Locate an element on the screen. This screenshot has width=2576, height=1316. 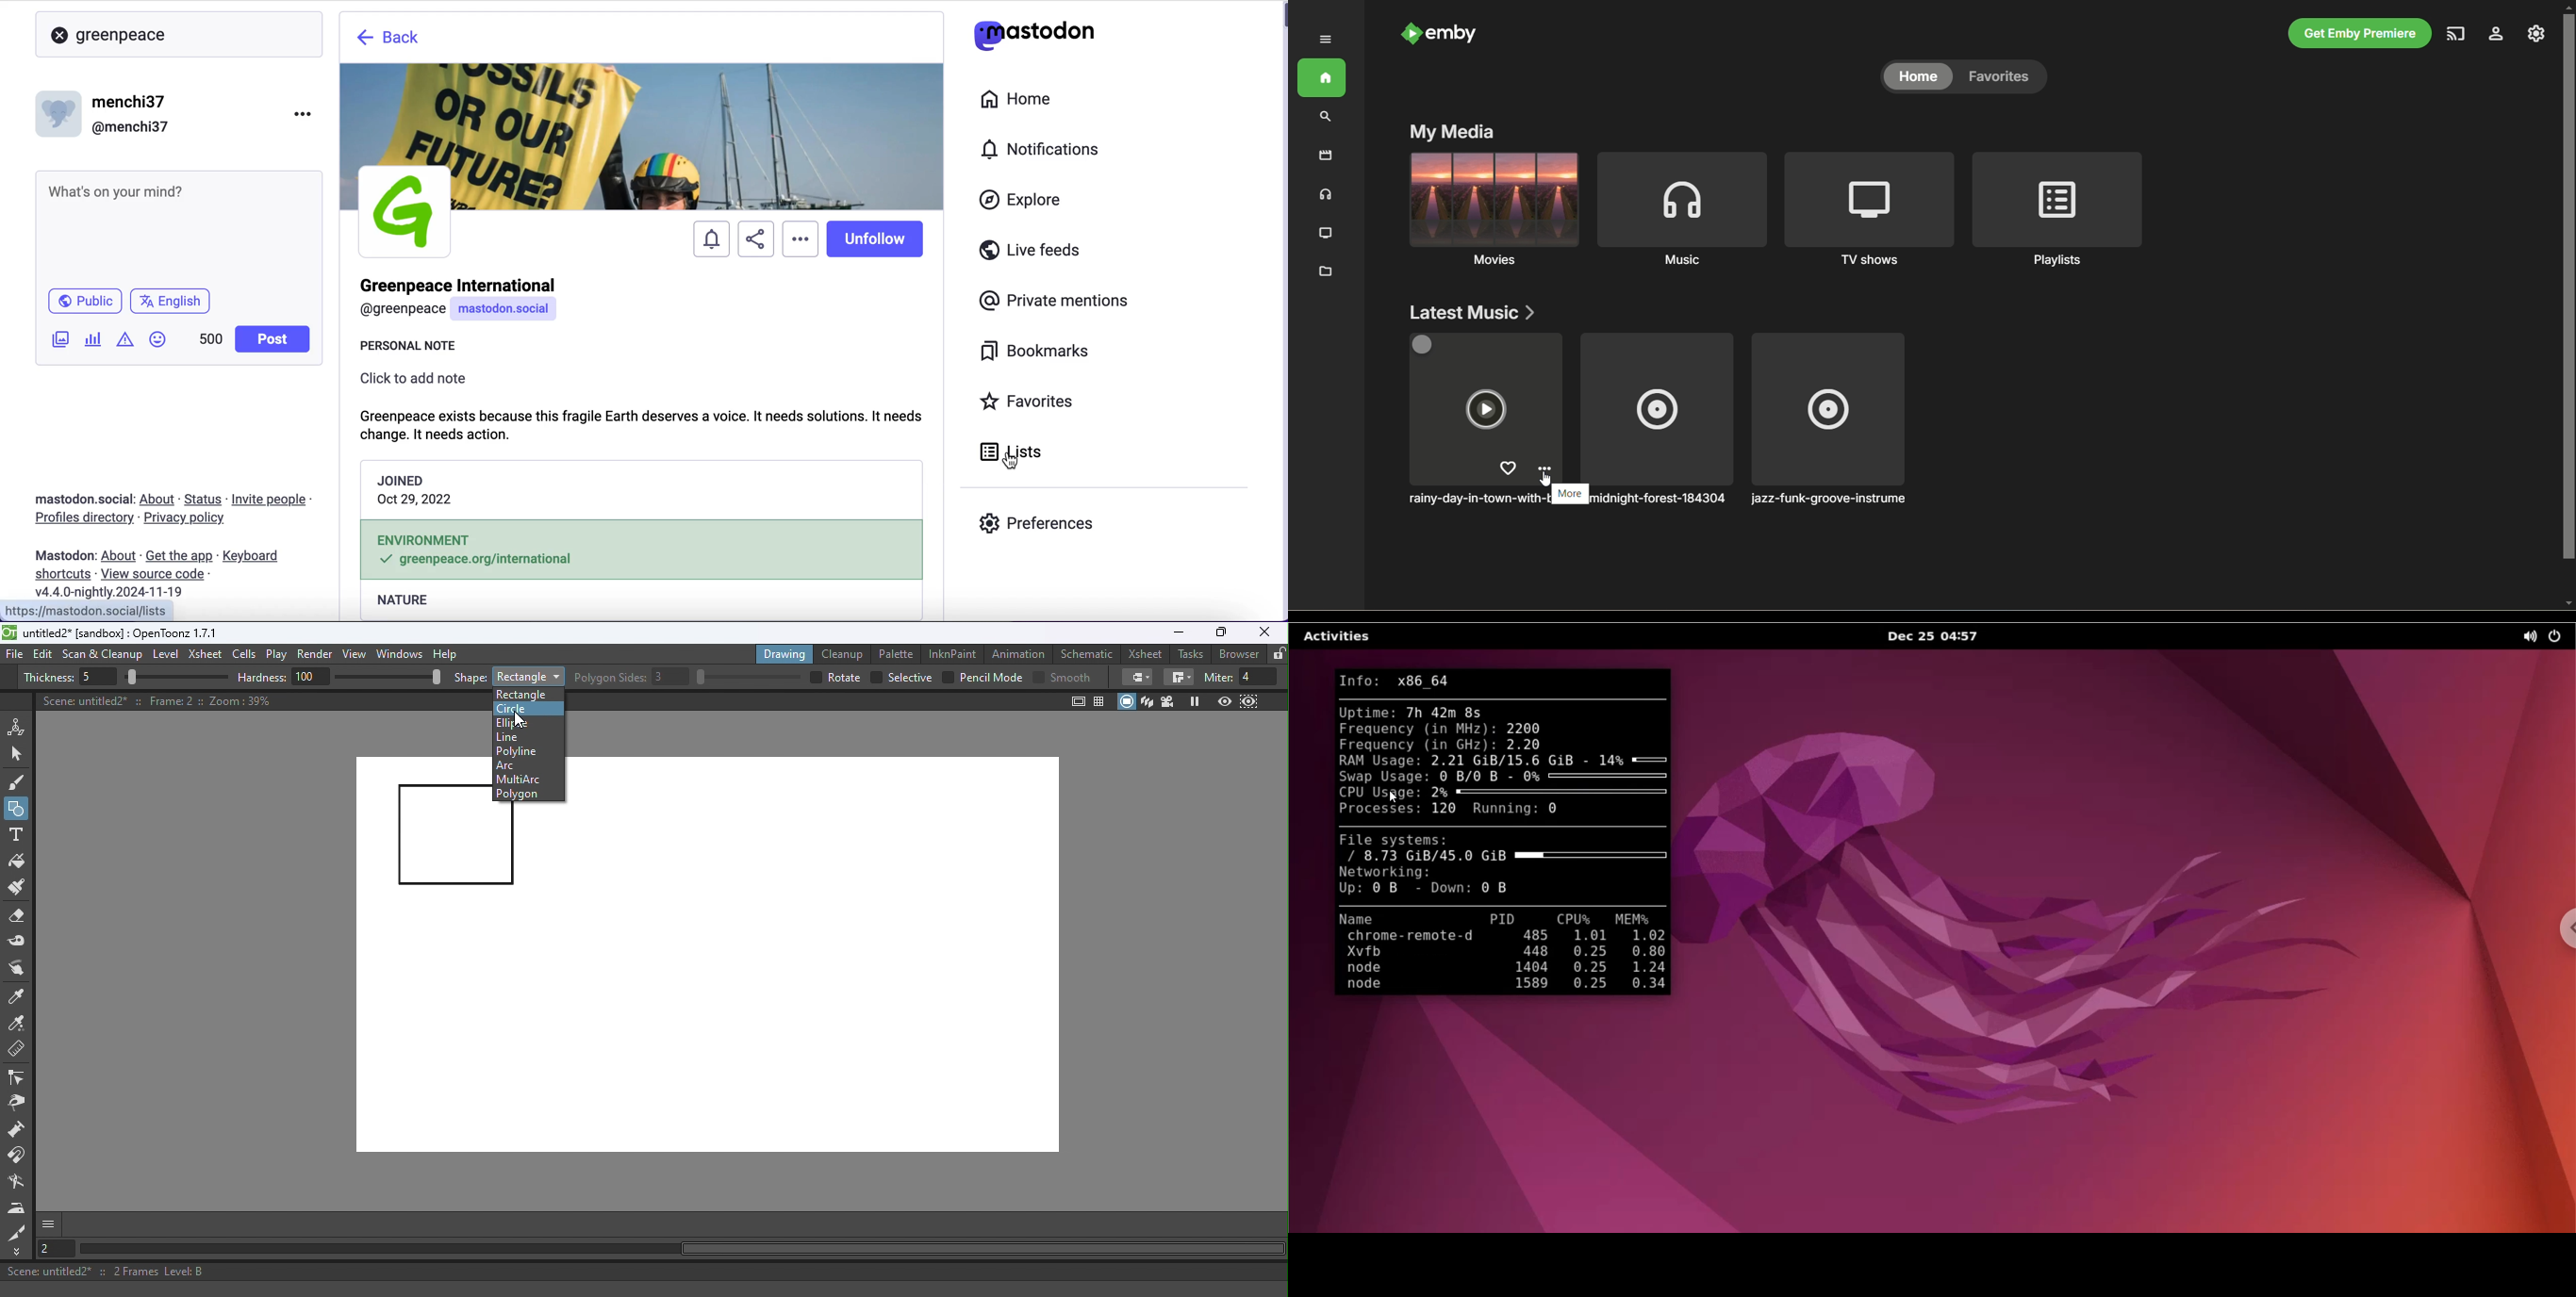
environment is located at coordinates (641, 550).